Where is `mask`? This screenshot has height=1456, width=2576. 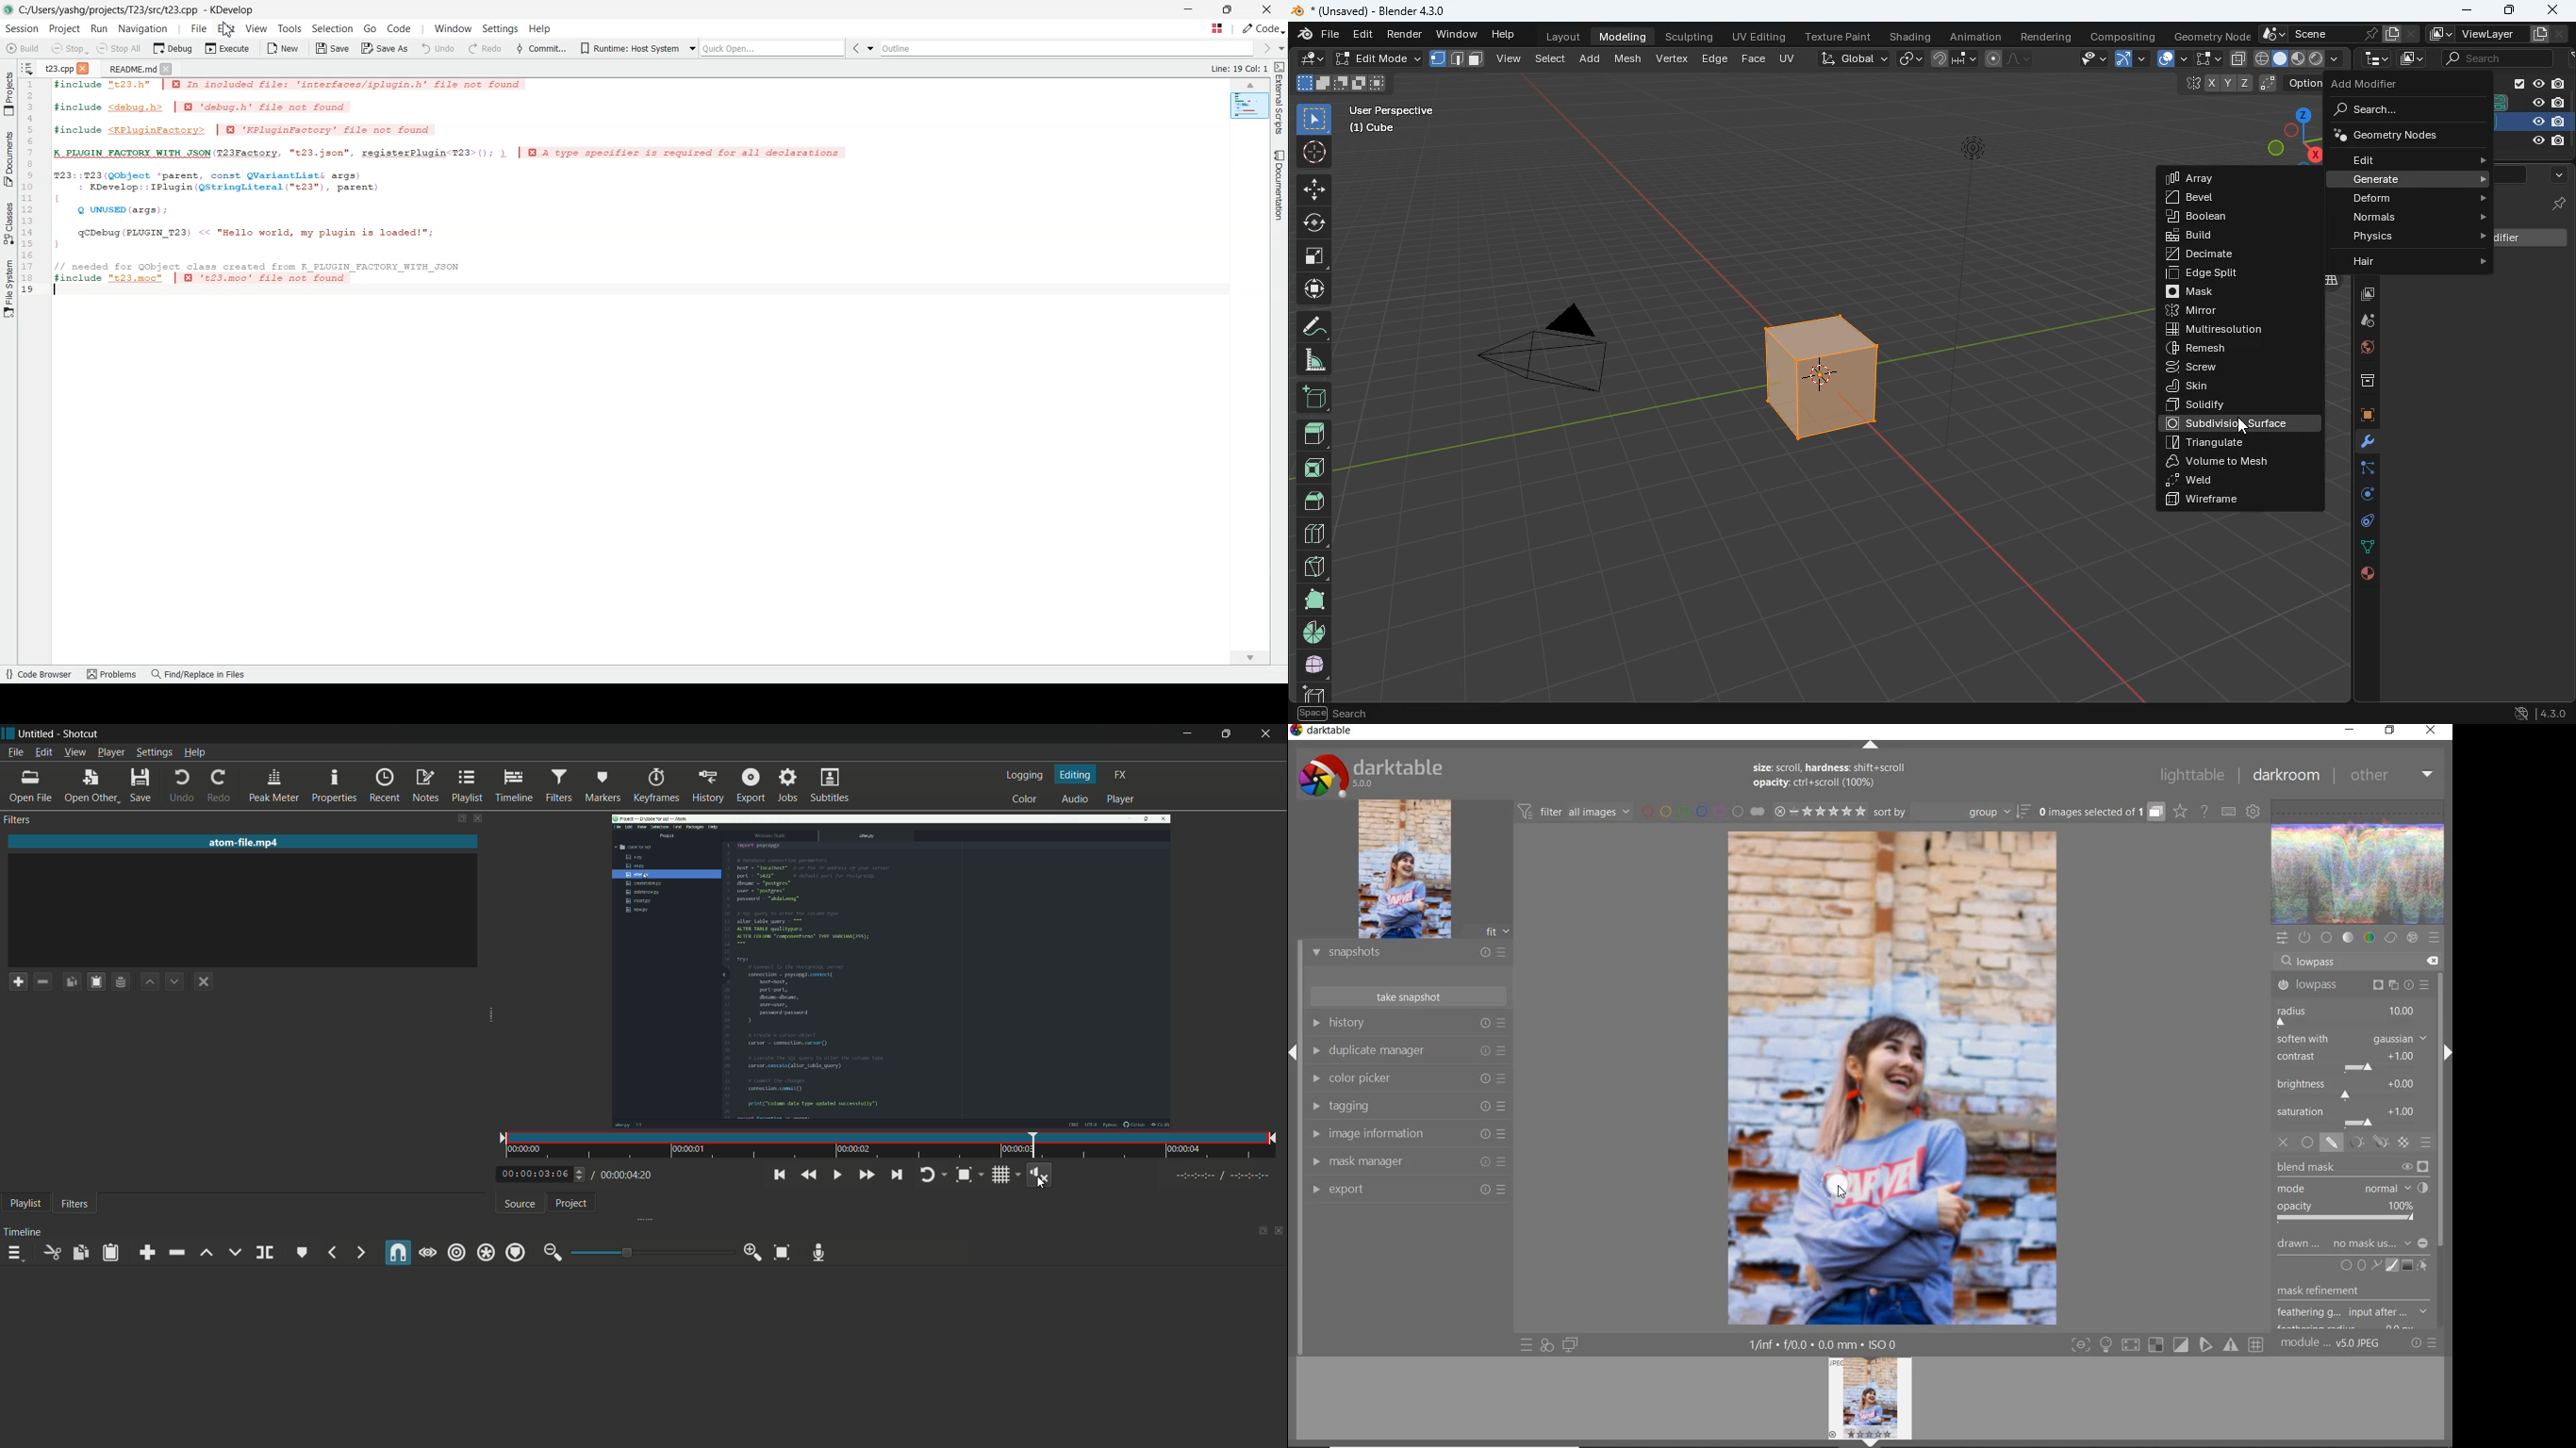
mask is located at coordinates (2222, 292).